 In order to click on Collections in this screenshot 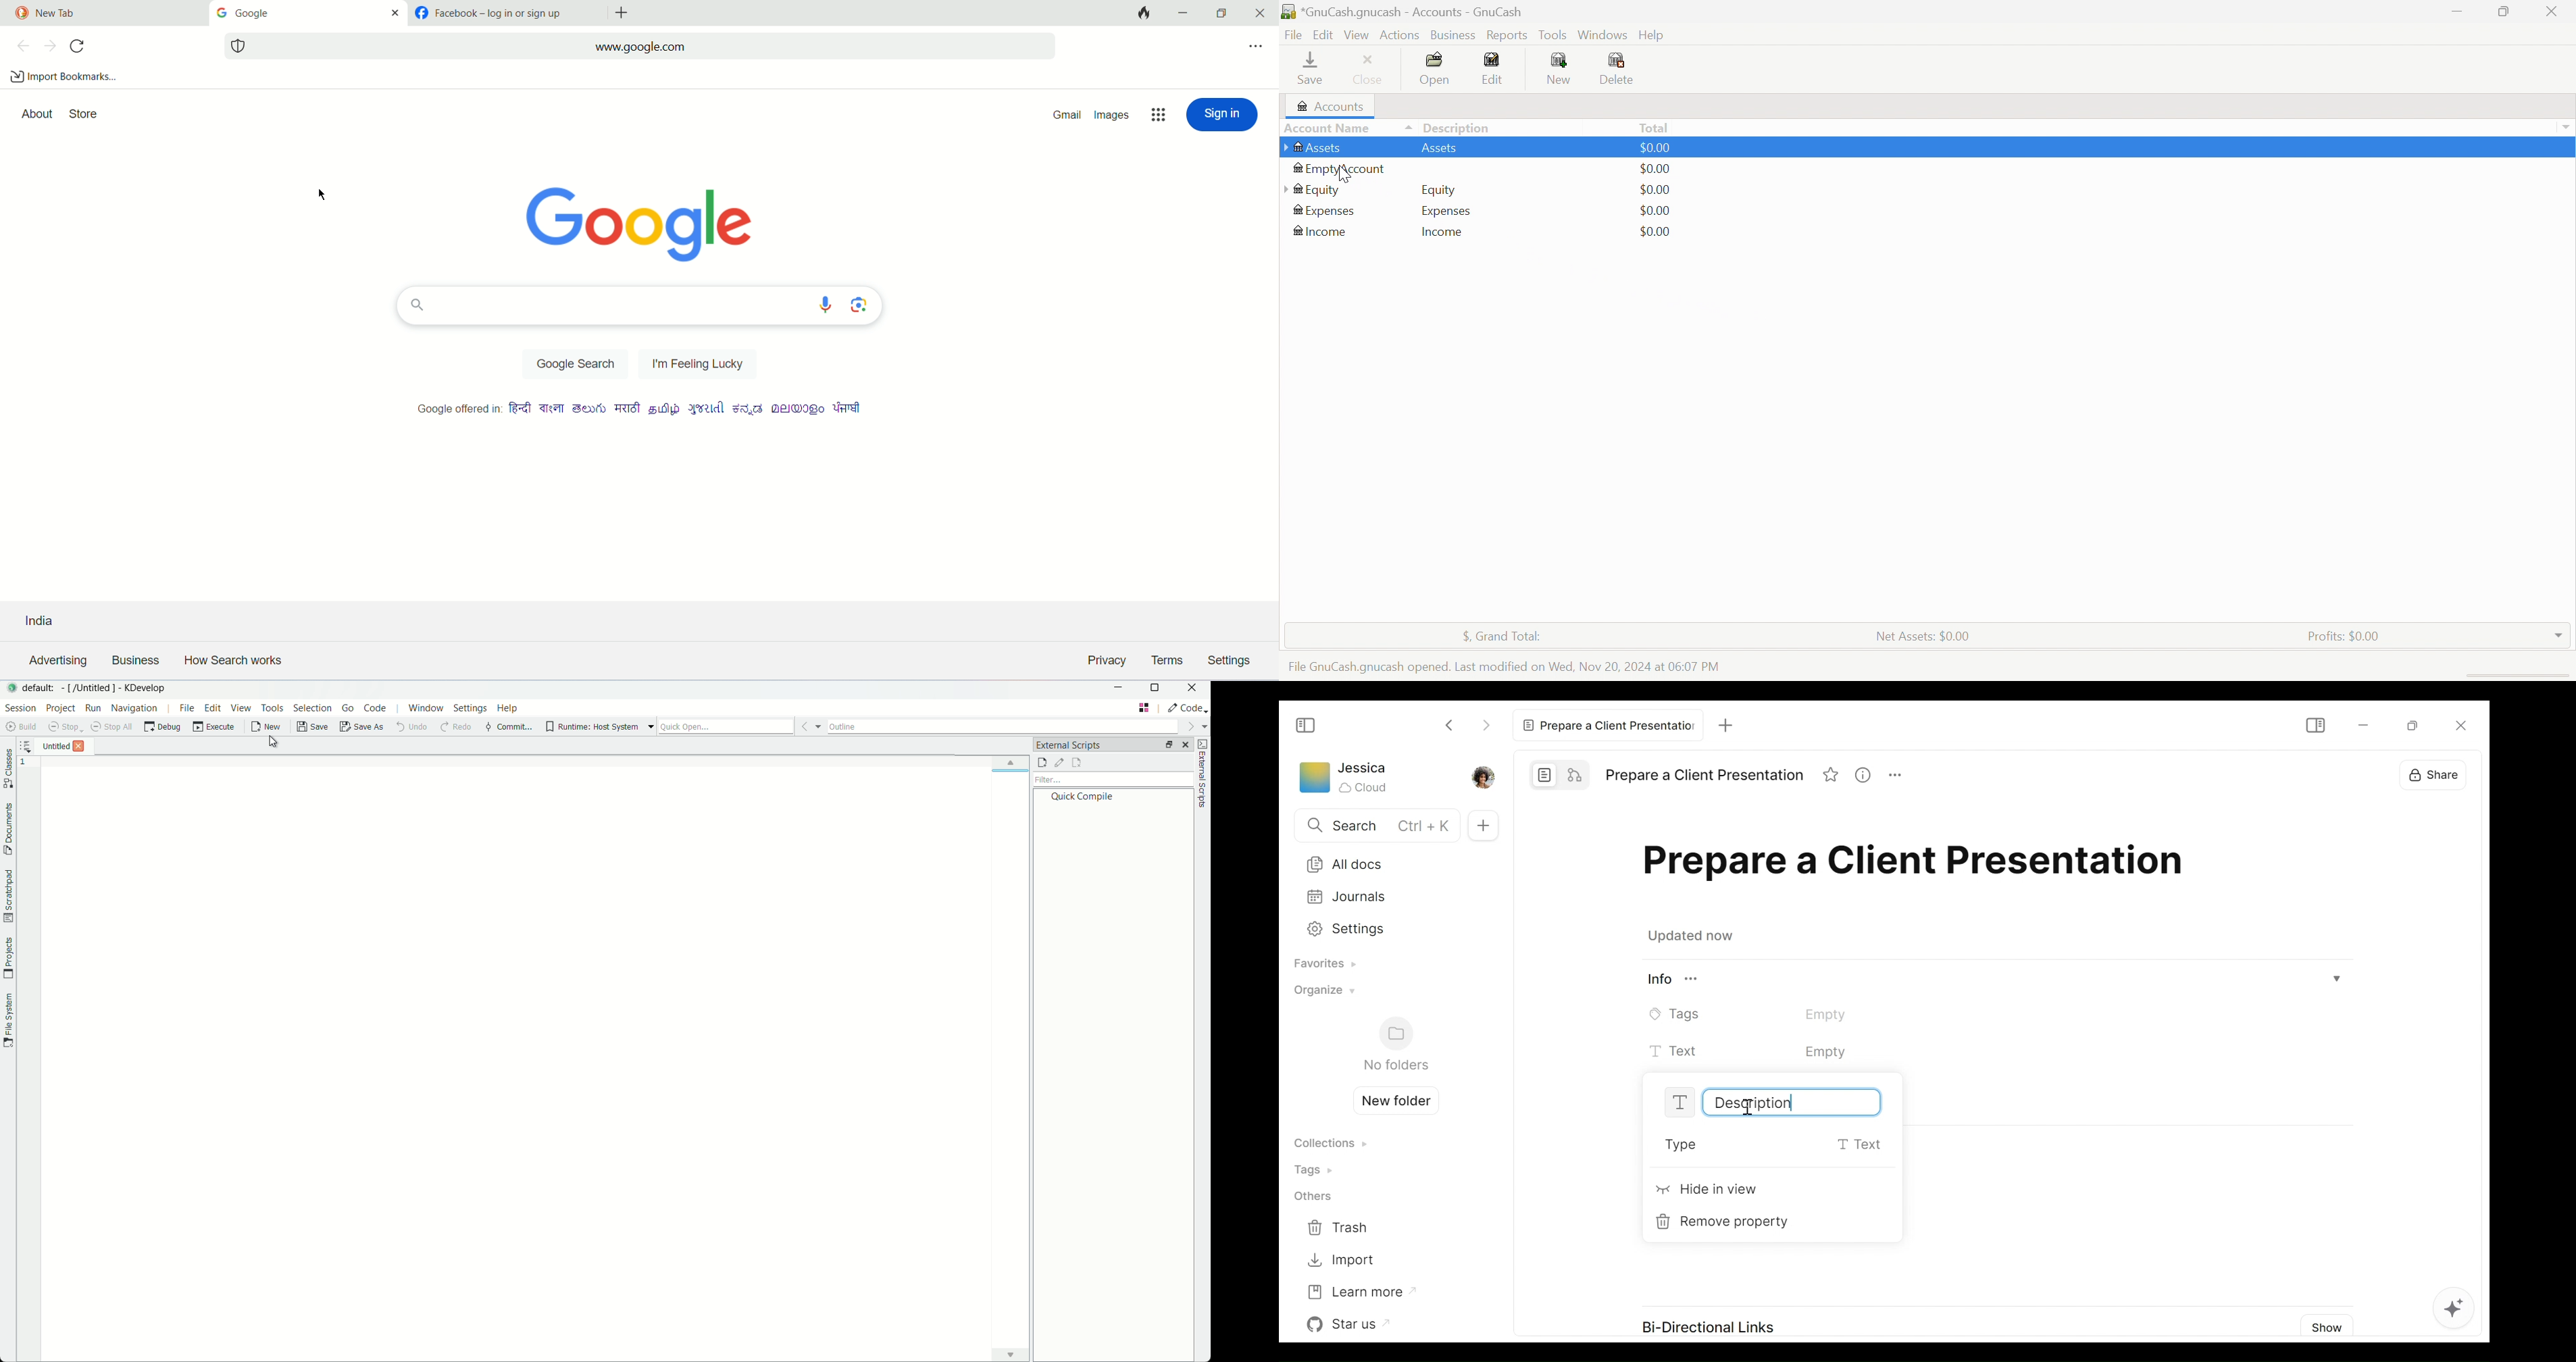, I will do `click(1330, 1144)`.